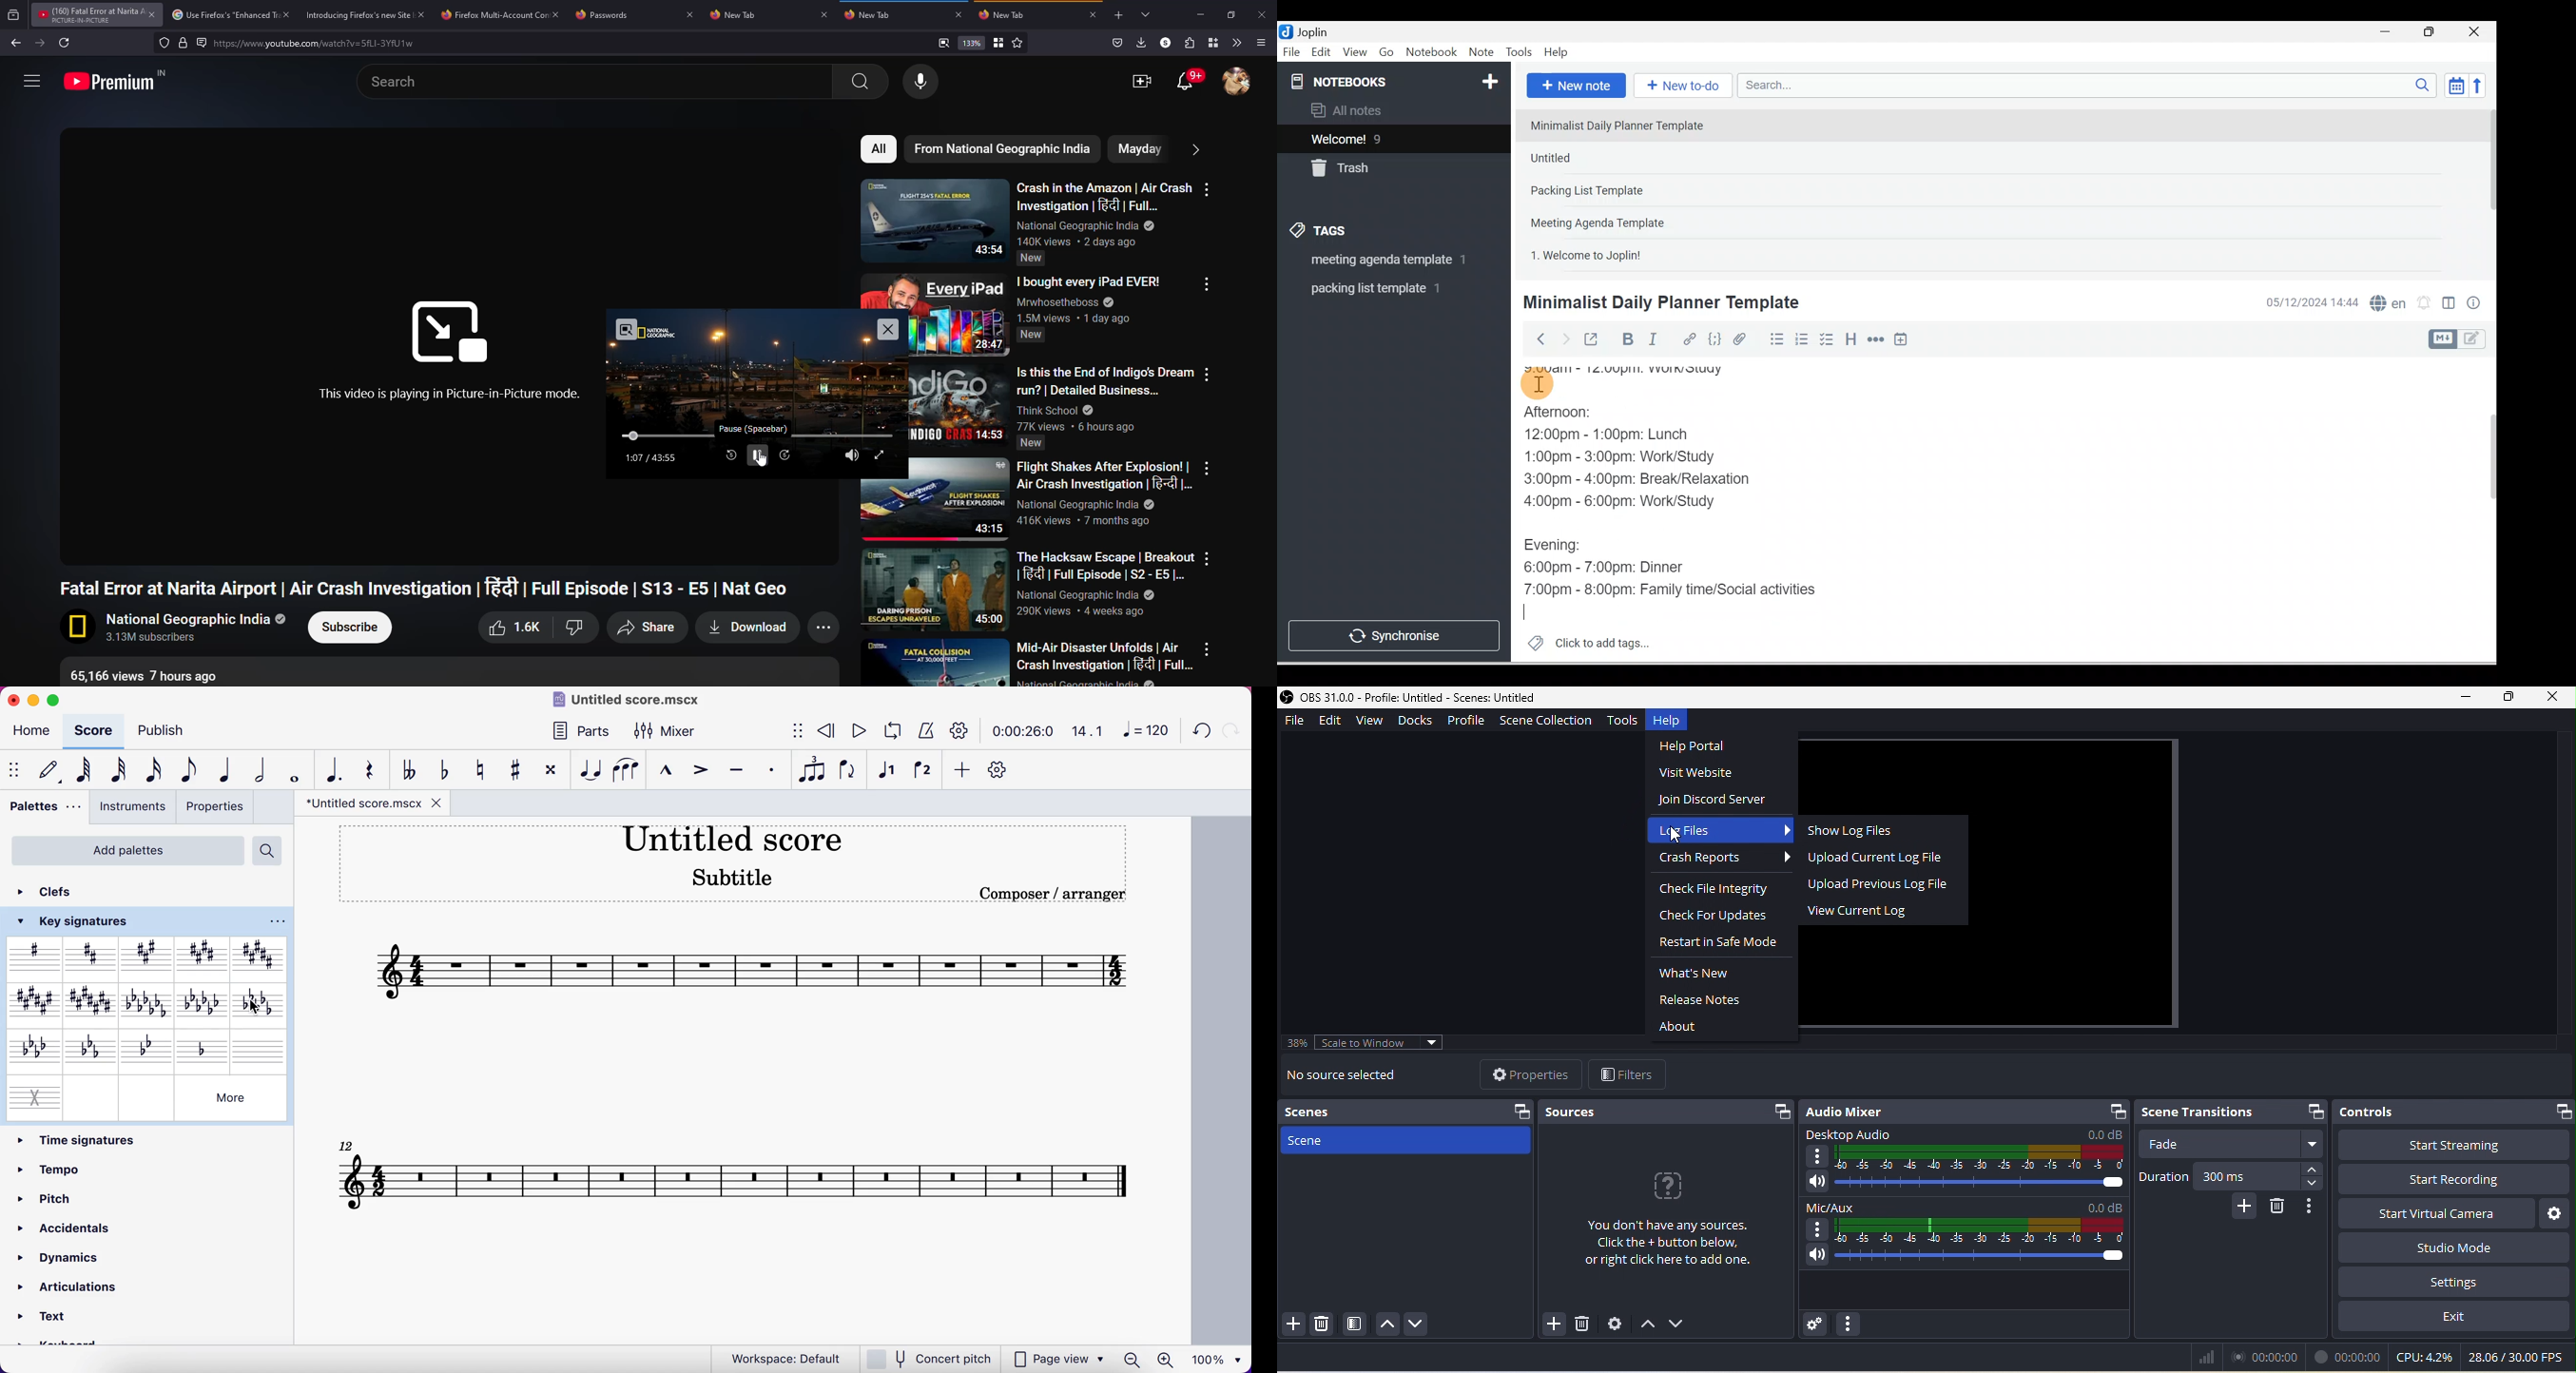 The width and height of the screenshot is (2576, 1400). I want to click on start streaming, so click(2455, 1145).